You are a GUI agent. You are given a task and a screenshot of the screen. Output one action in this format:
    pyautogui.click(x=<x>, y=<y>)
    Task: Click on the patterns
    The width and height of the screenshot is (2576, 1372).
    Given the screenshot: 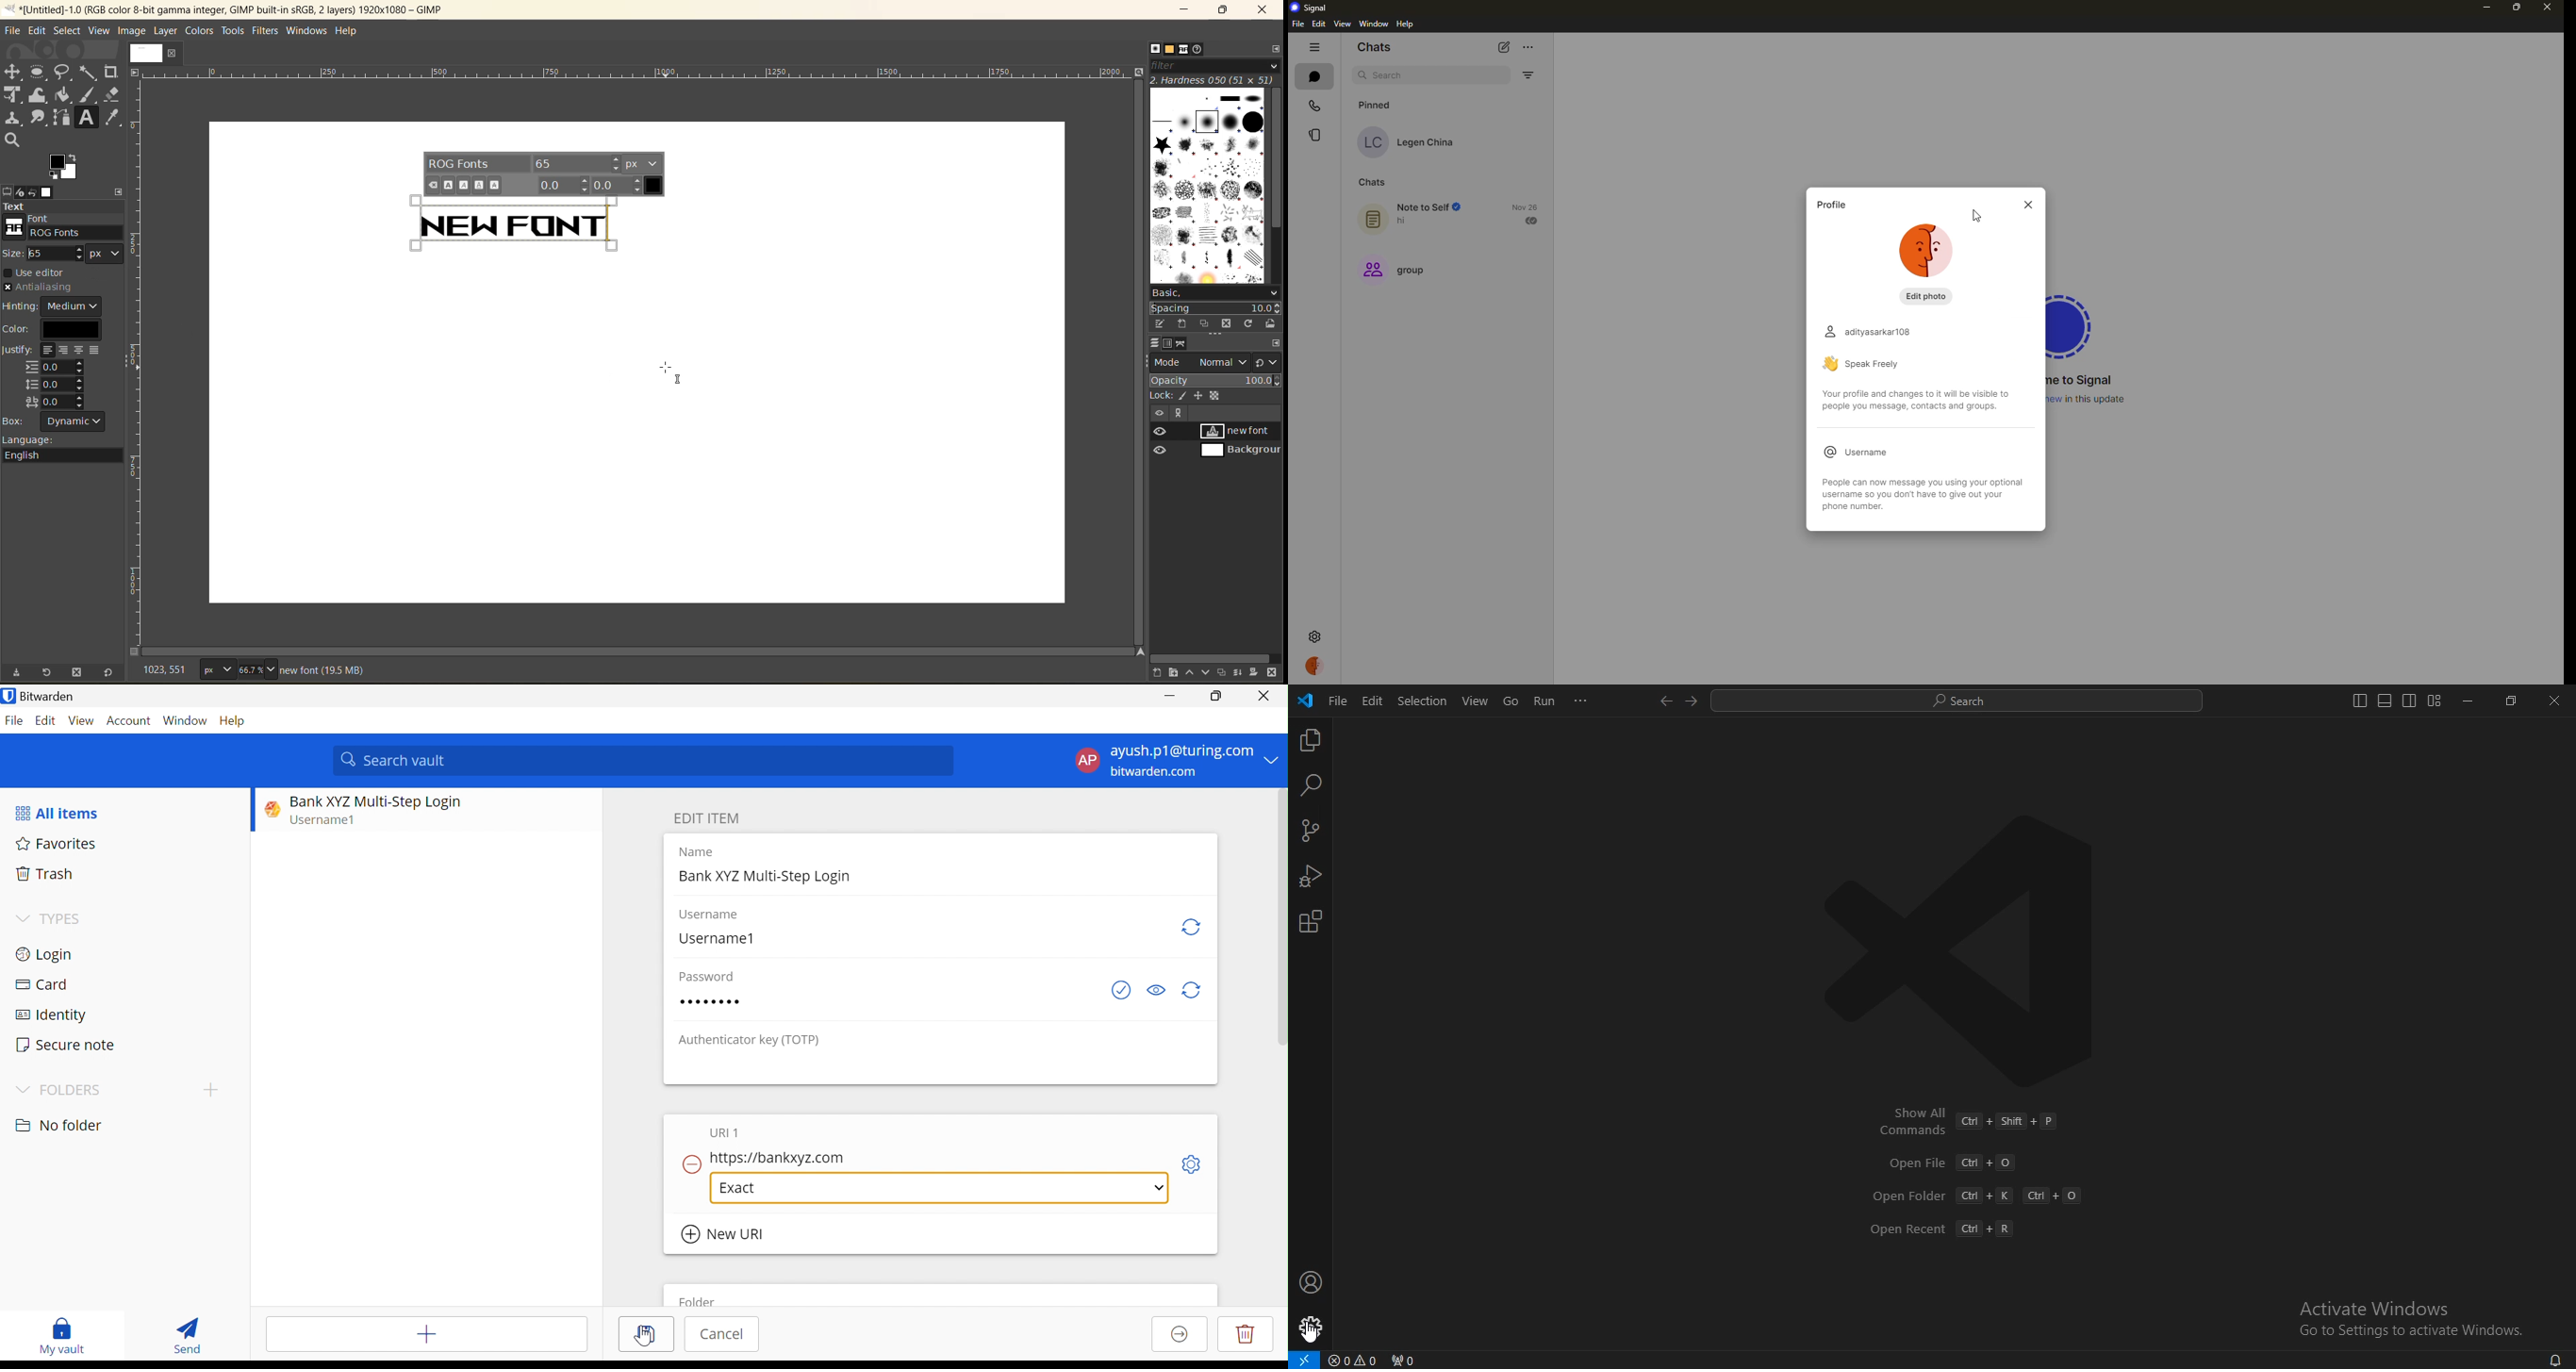 What is the action you would take?
    pyautogui.click(x=1173, y=49)
    